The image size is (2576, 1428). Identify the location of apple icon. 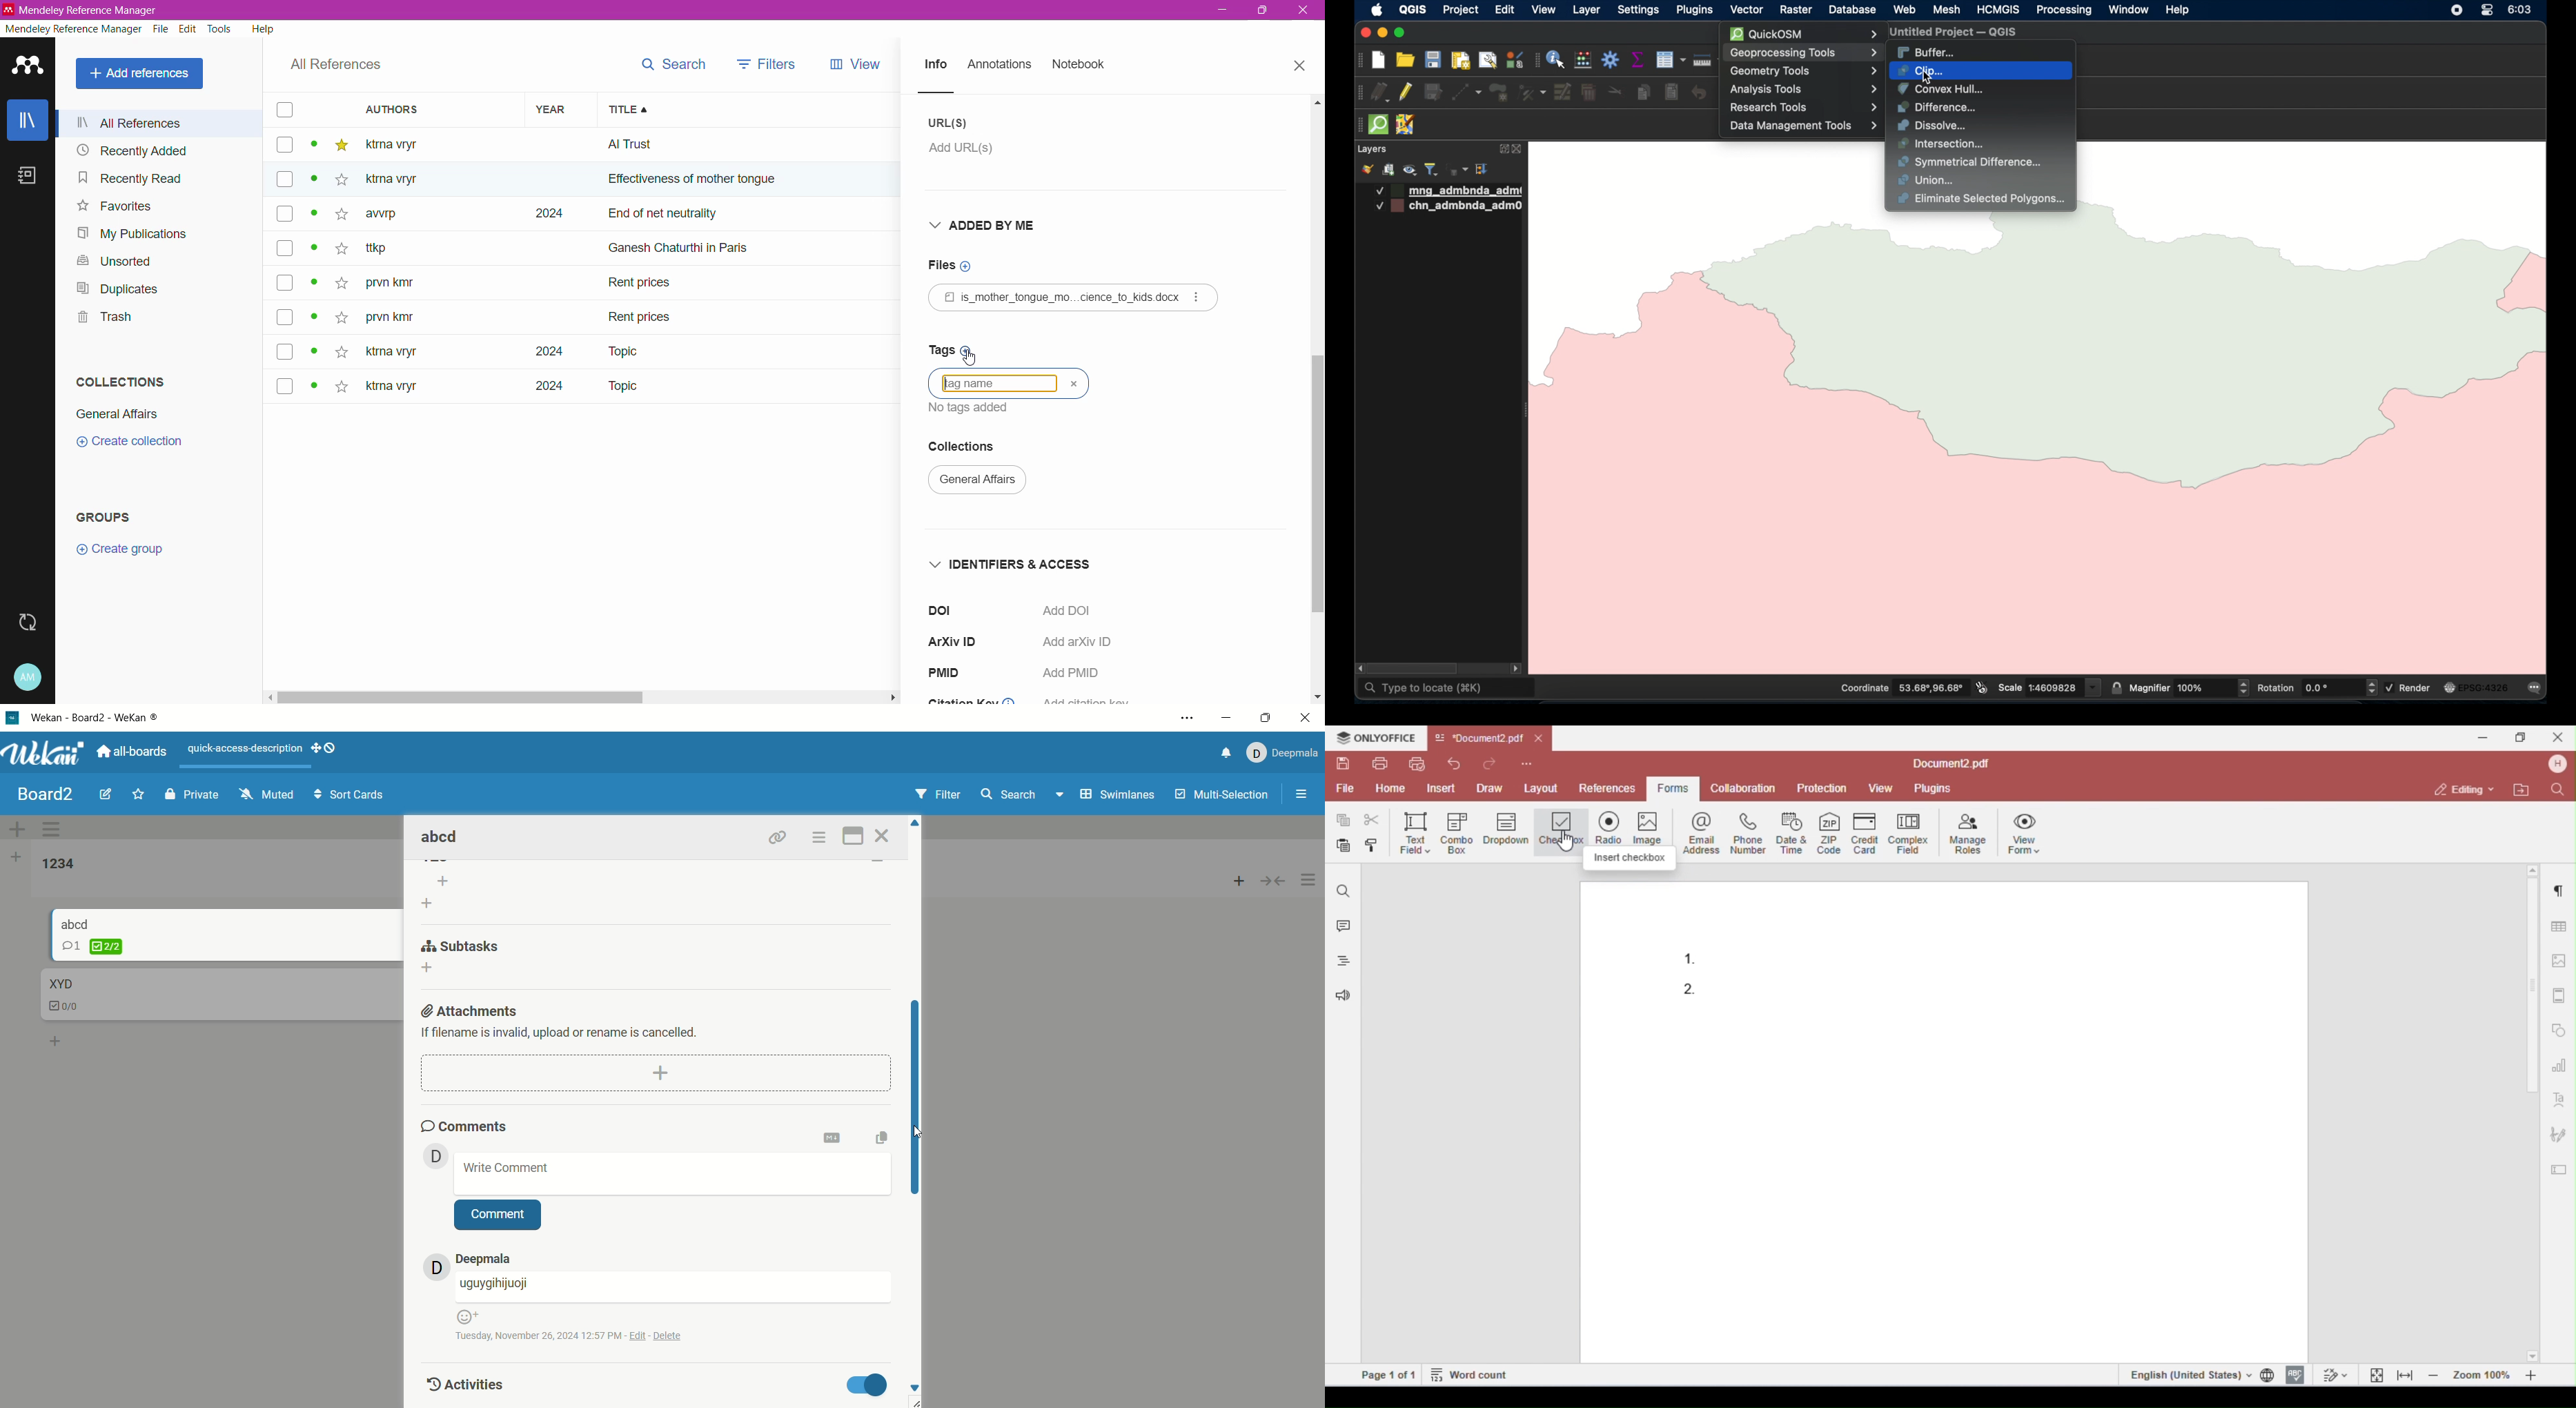
(1378, 10).